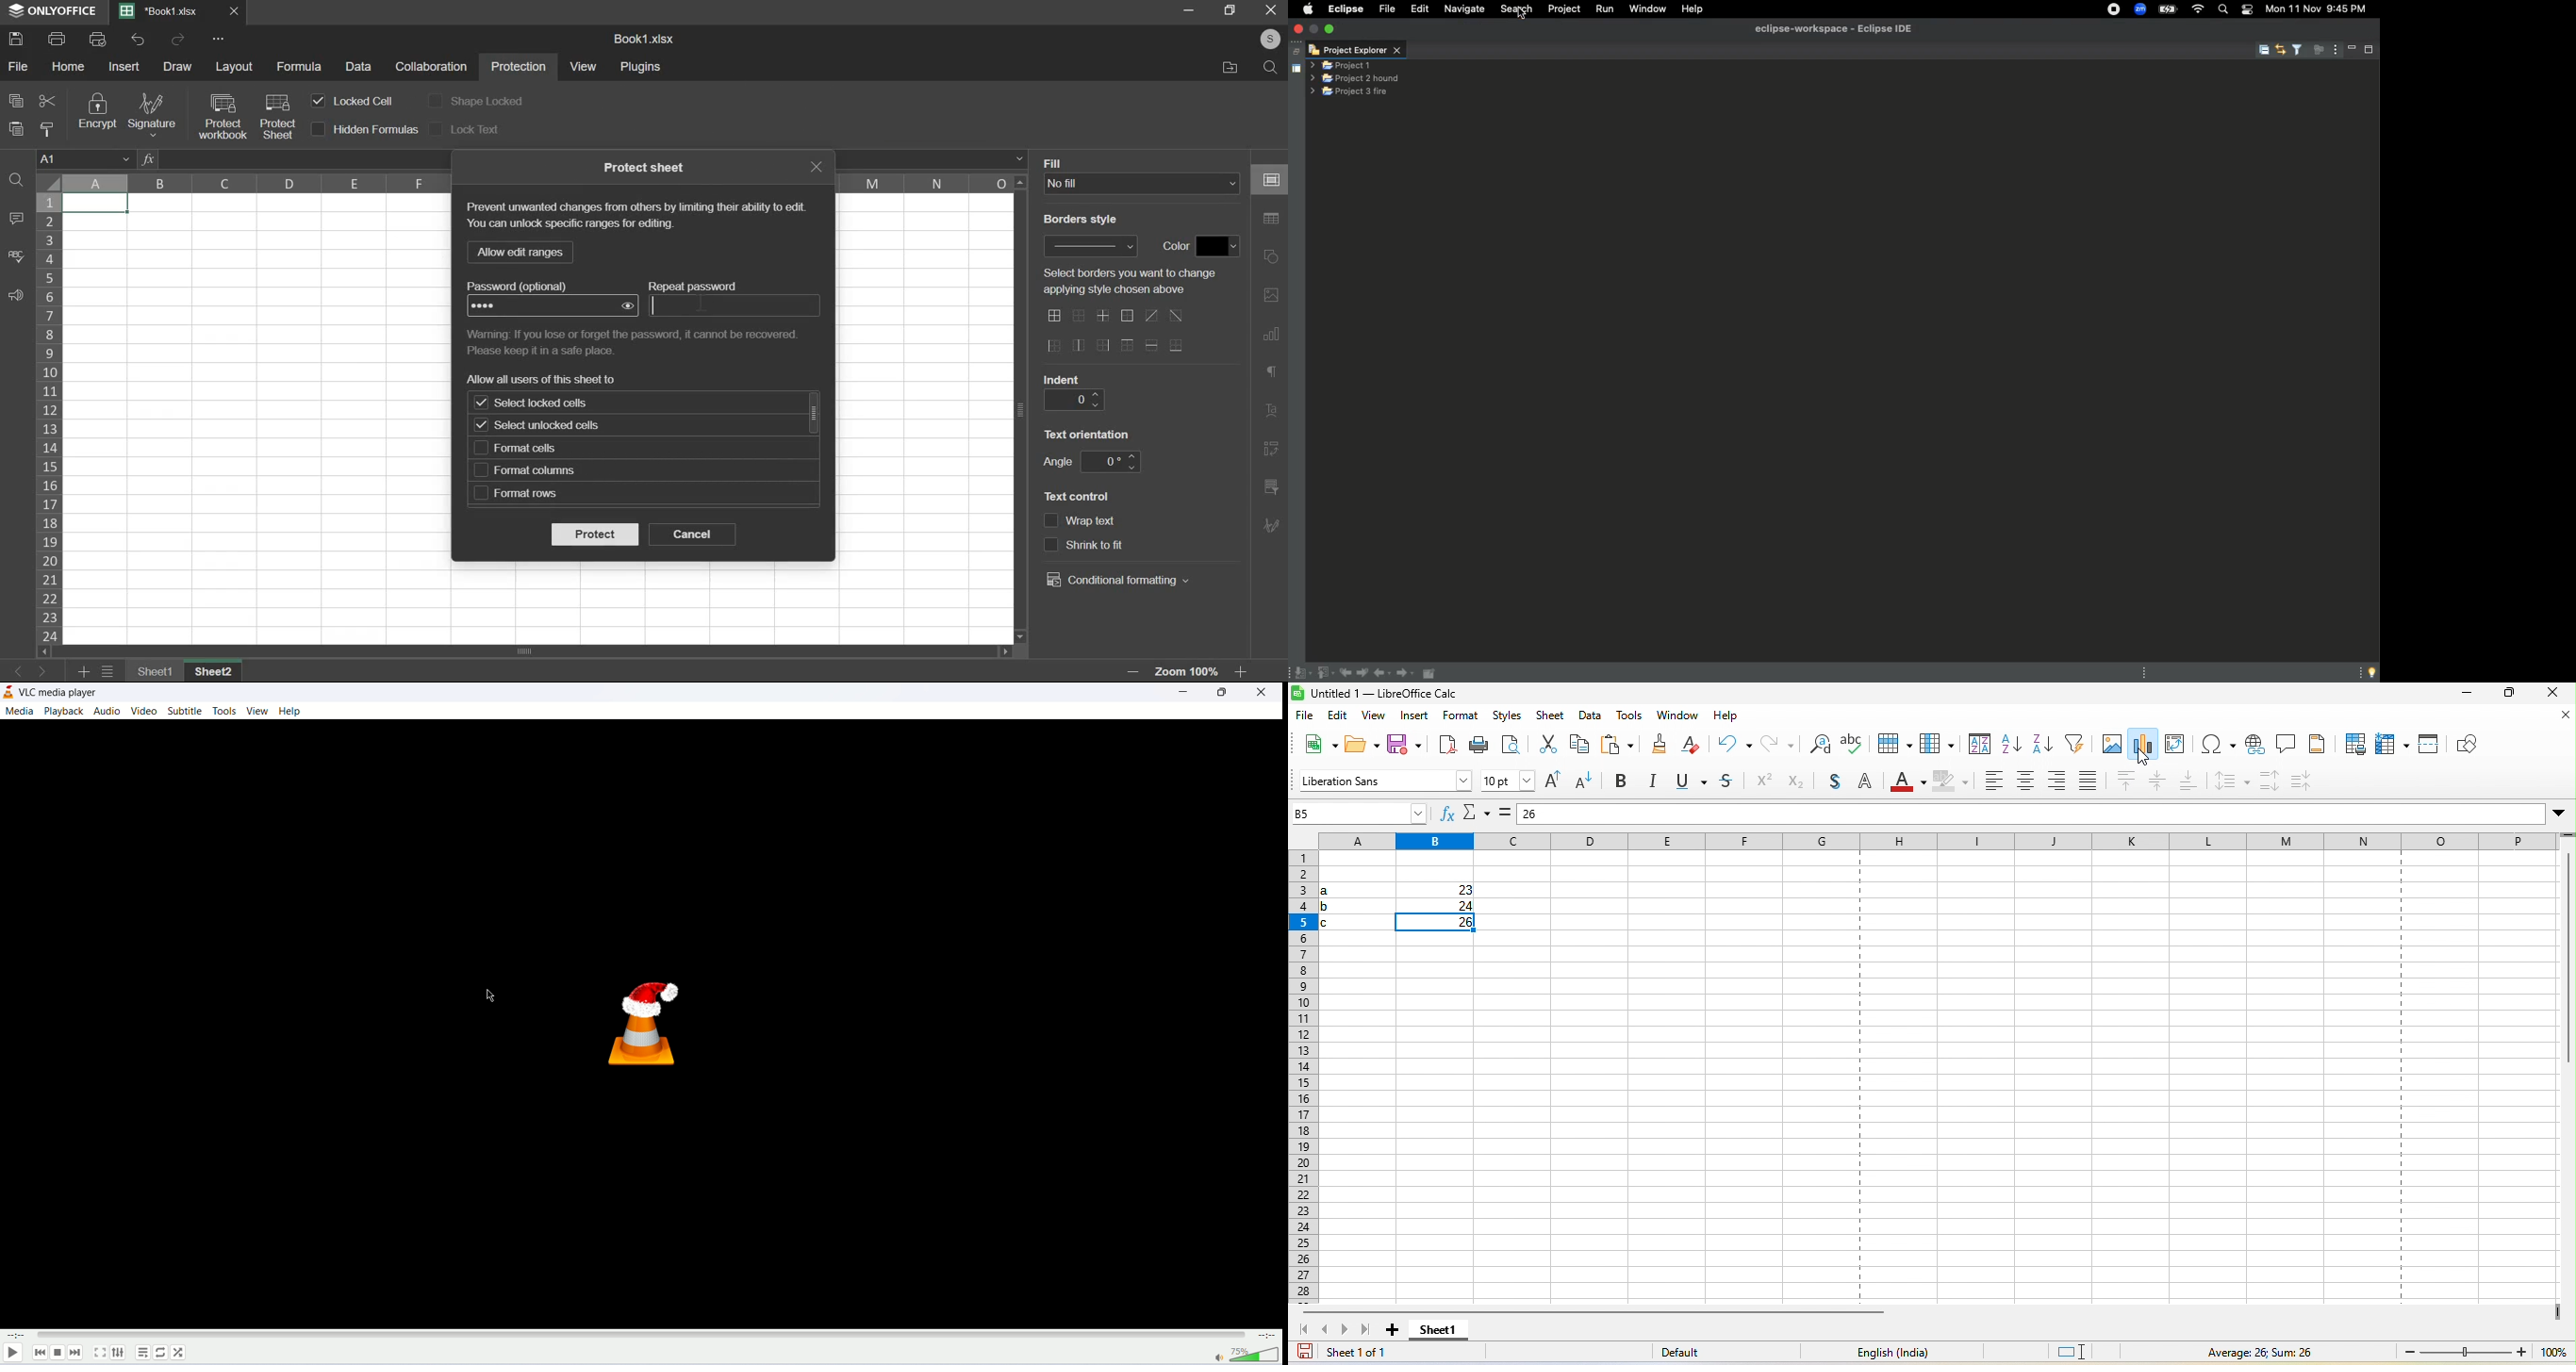 The height and width of the screenshot is (1372, 2576). Describe the element at coordinates (2284, 1352) in the screenshot. I see `average, sum=0` at that location.